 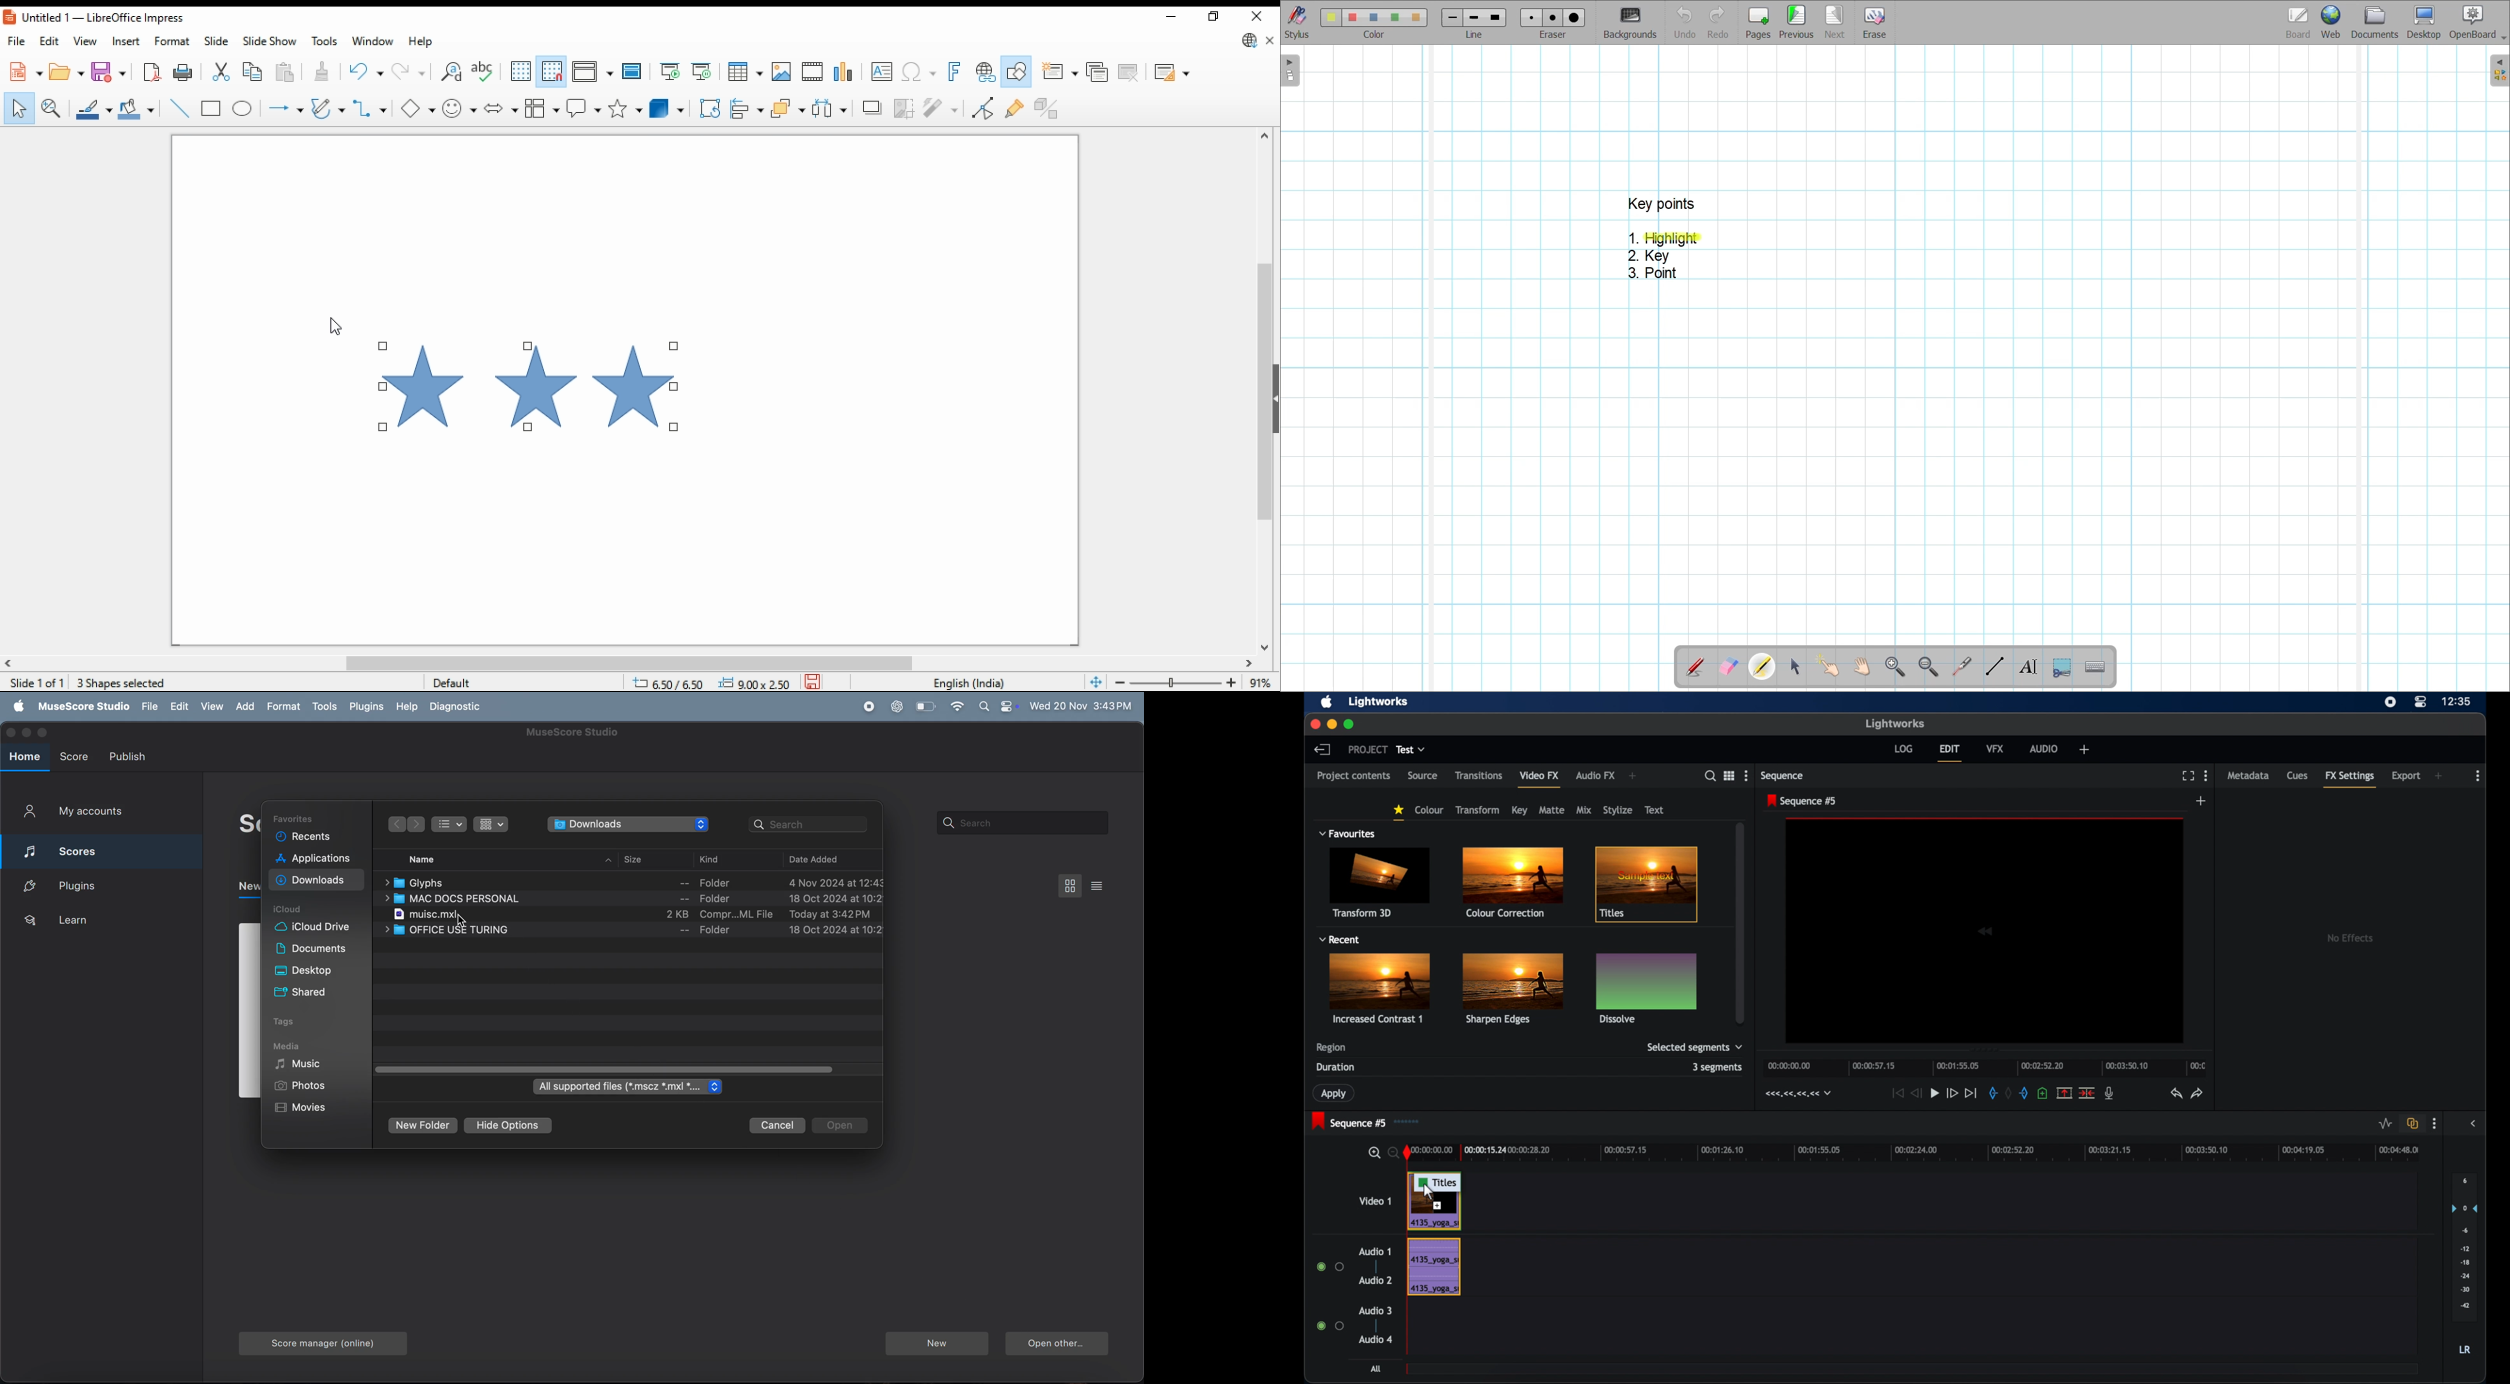 What do you see at coordinates (286, 108) in the screenshot?
I see `lines and arrows` at bounding box center [286, 108].